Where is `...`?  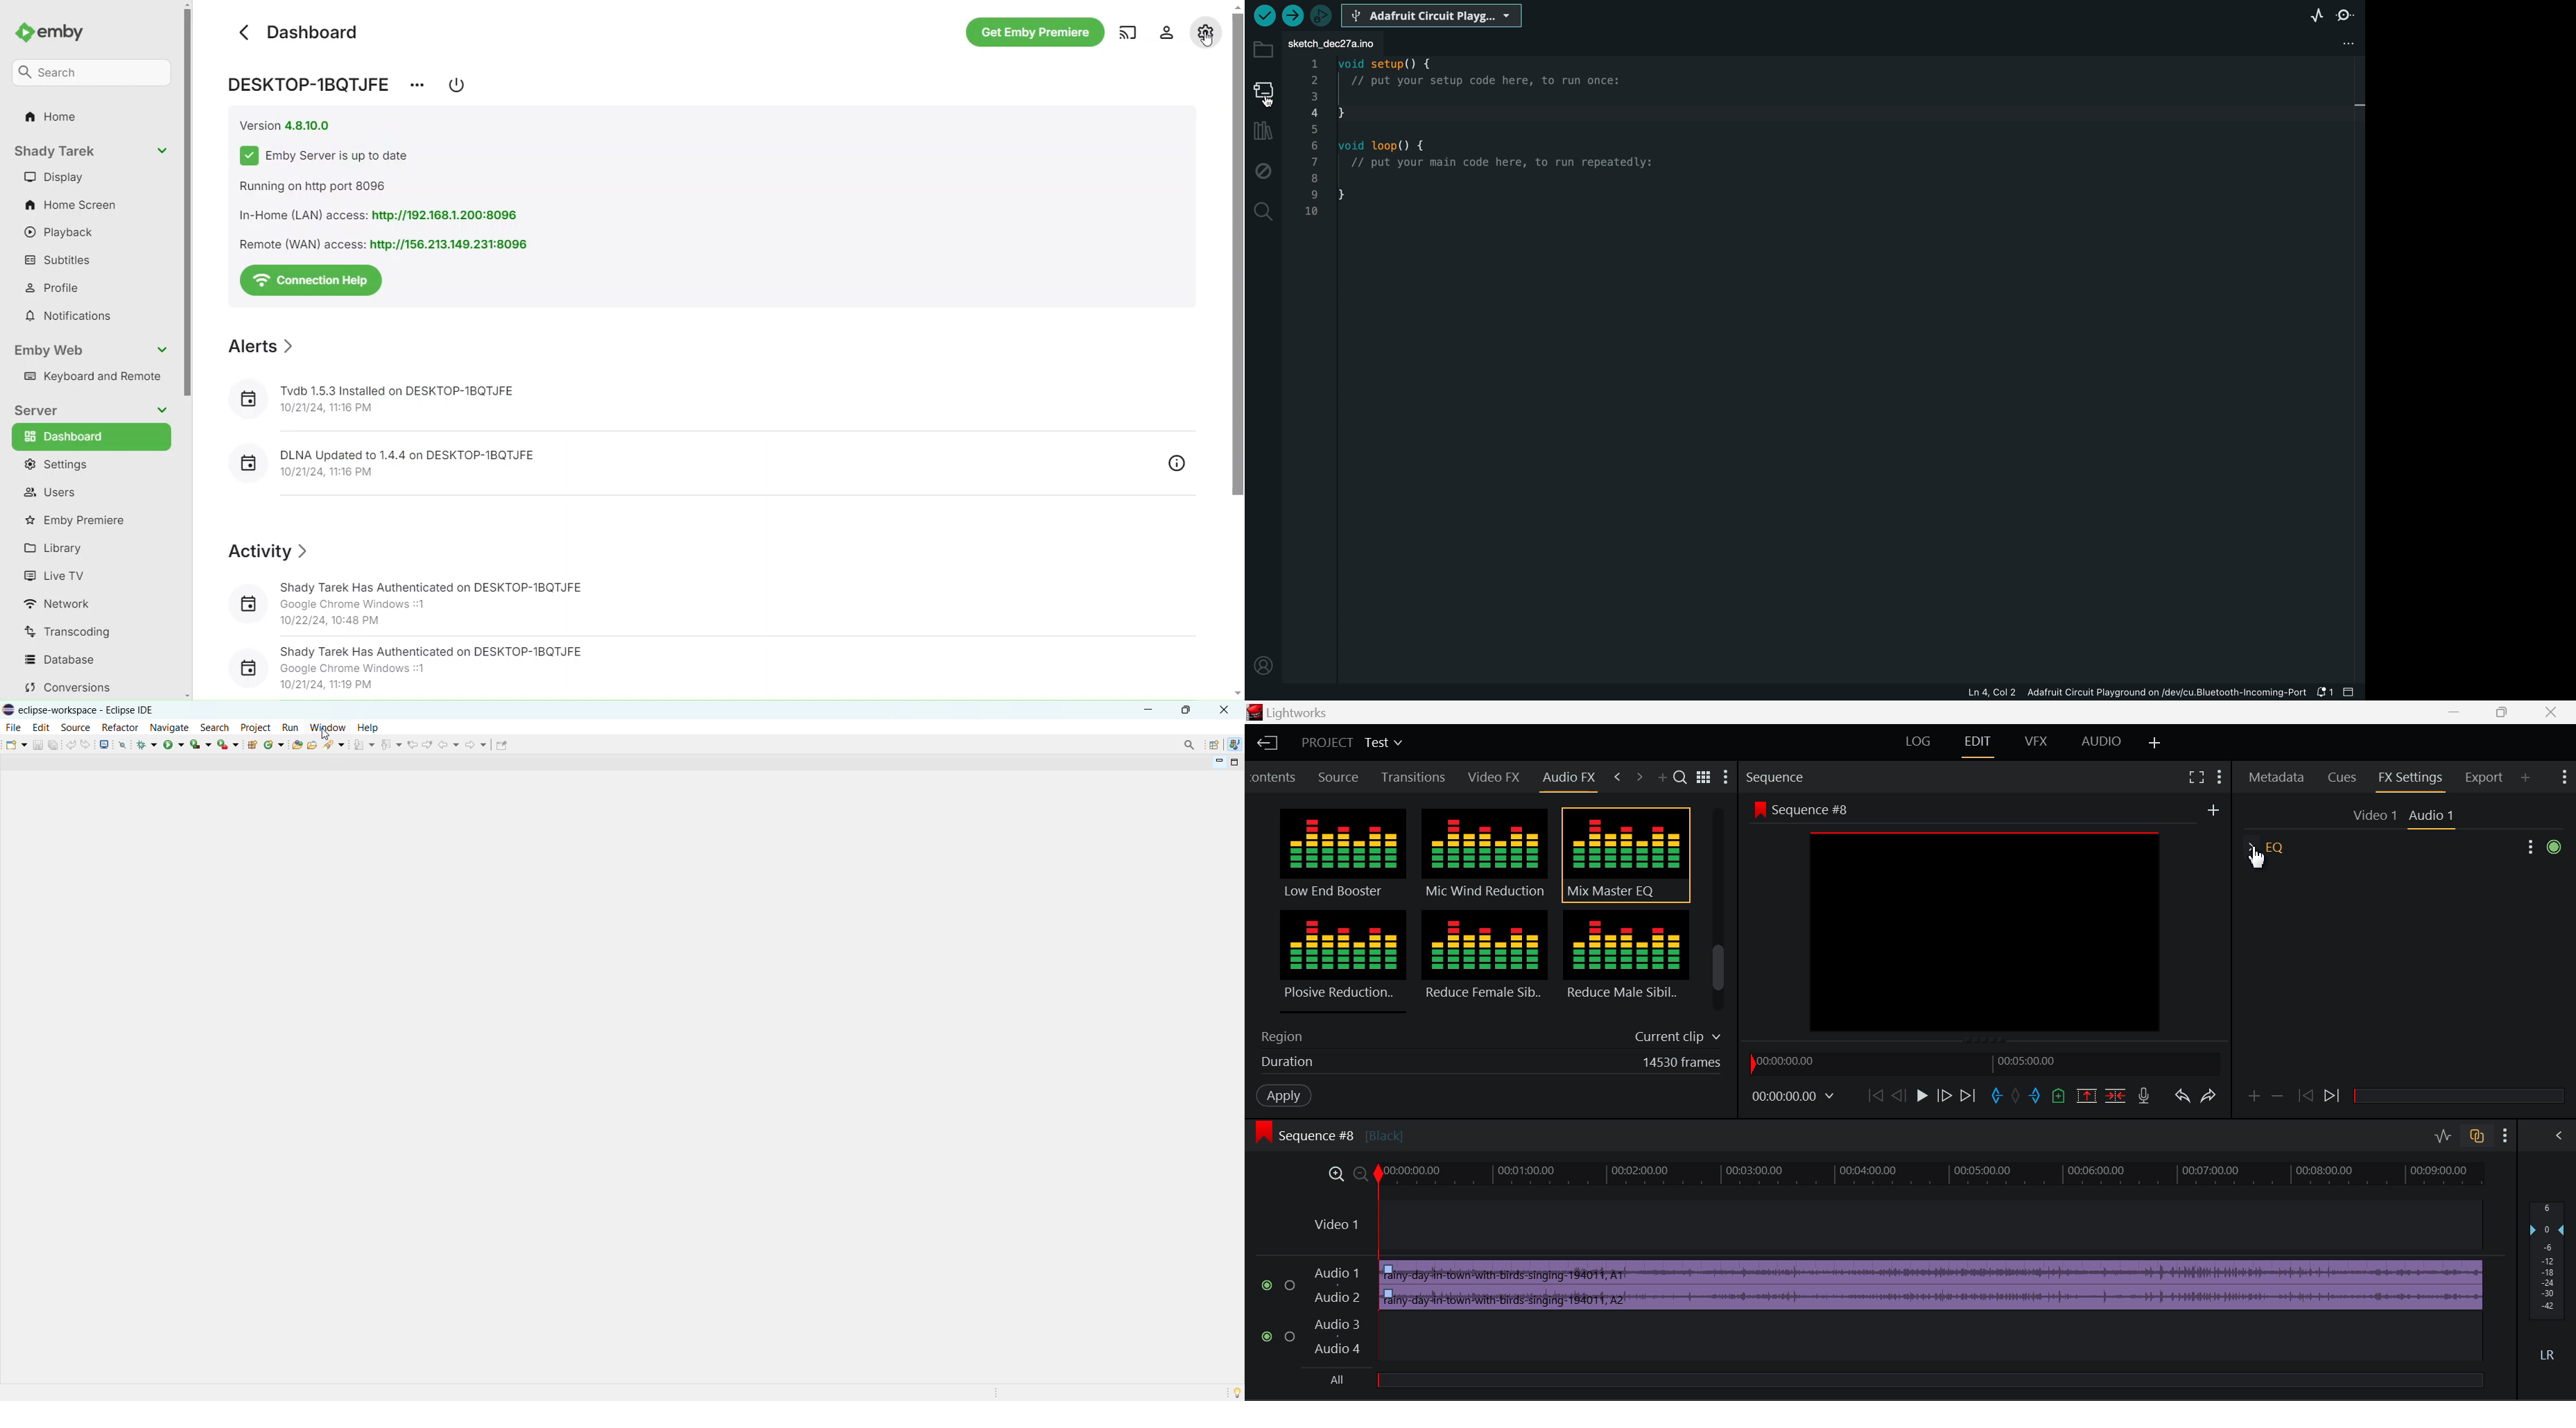
... is located at coordinates (418, 84).